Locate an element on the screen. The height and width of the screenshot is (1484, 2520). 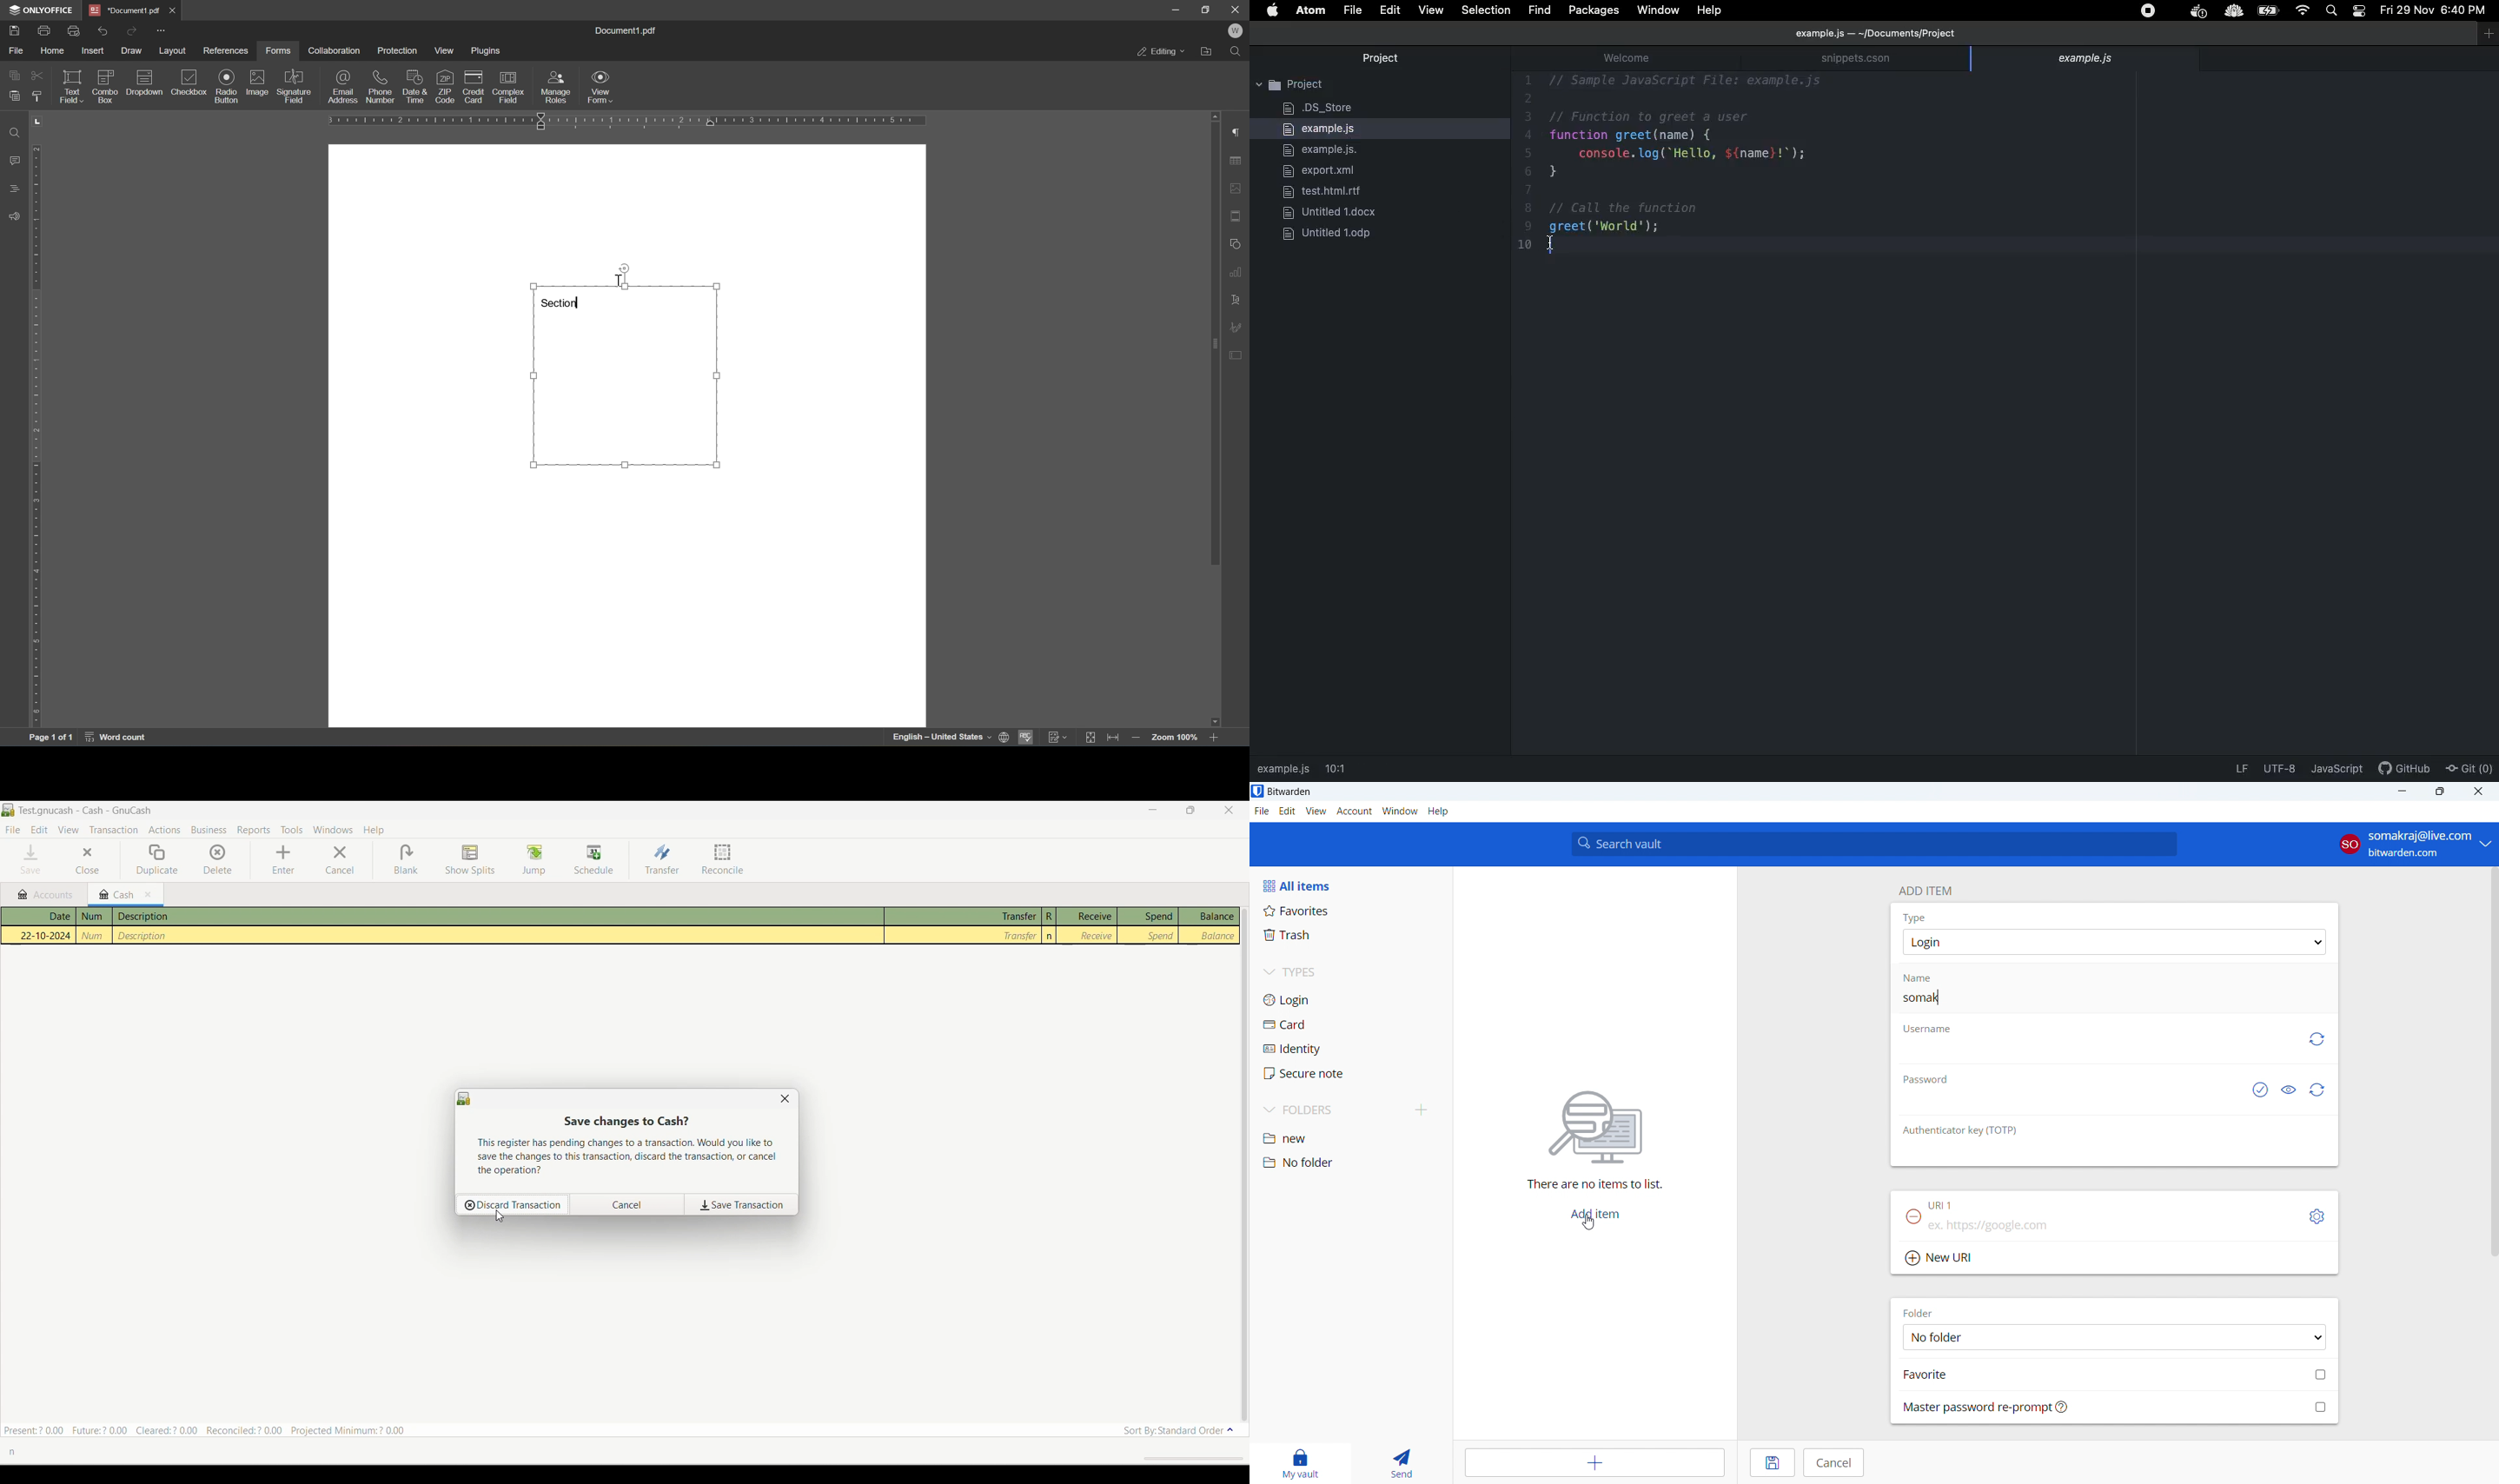
date & time is located at coordinates (414, 85).